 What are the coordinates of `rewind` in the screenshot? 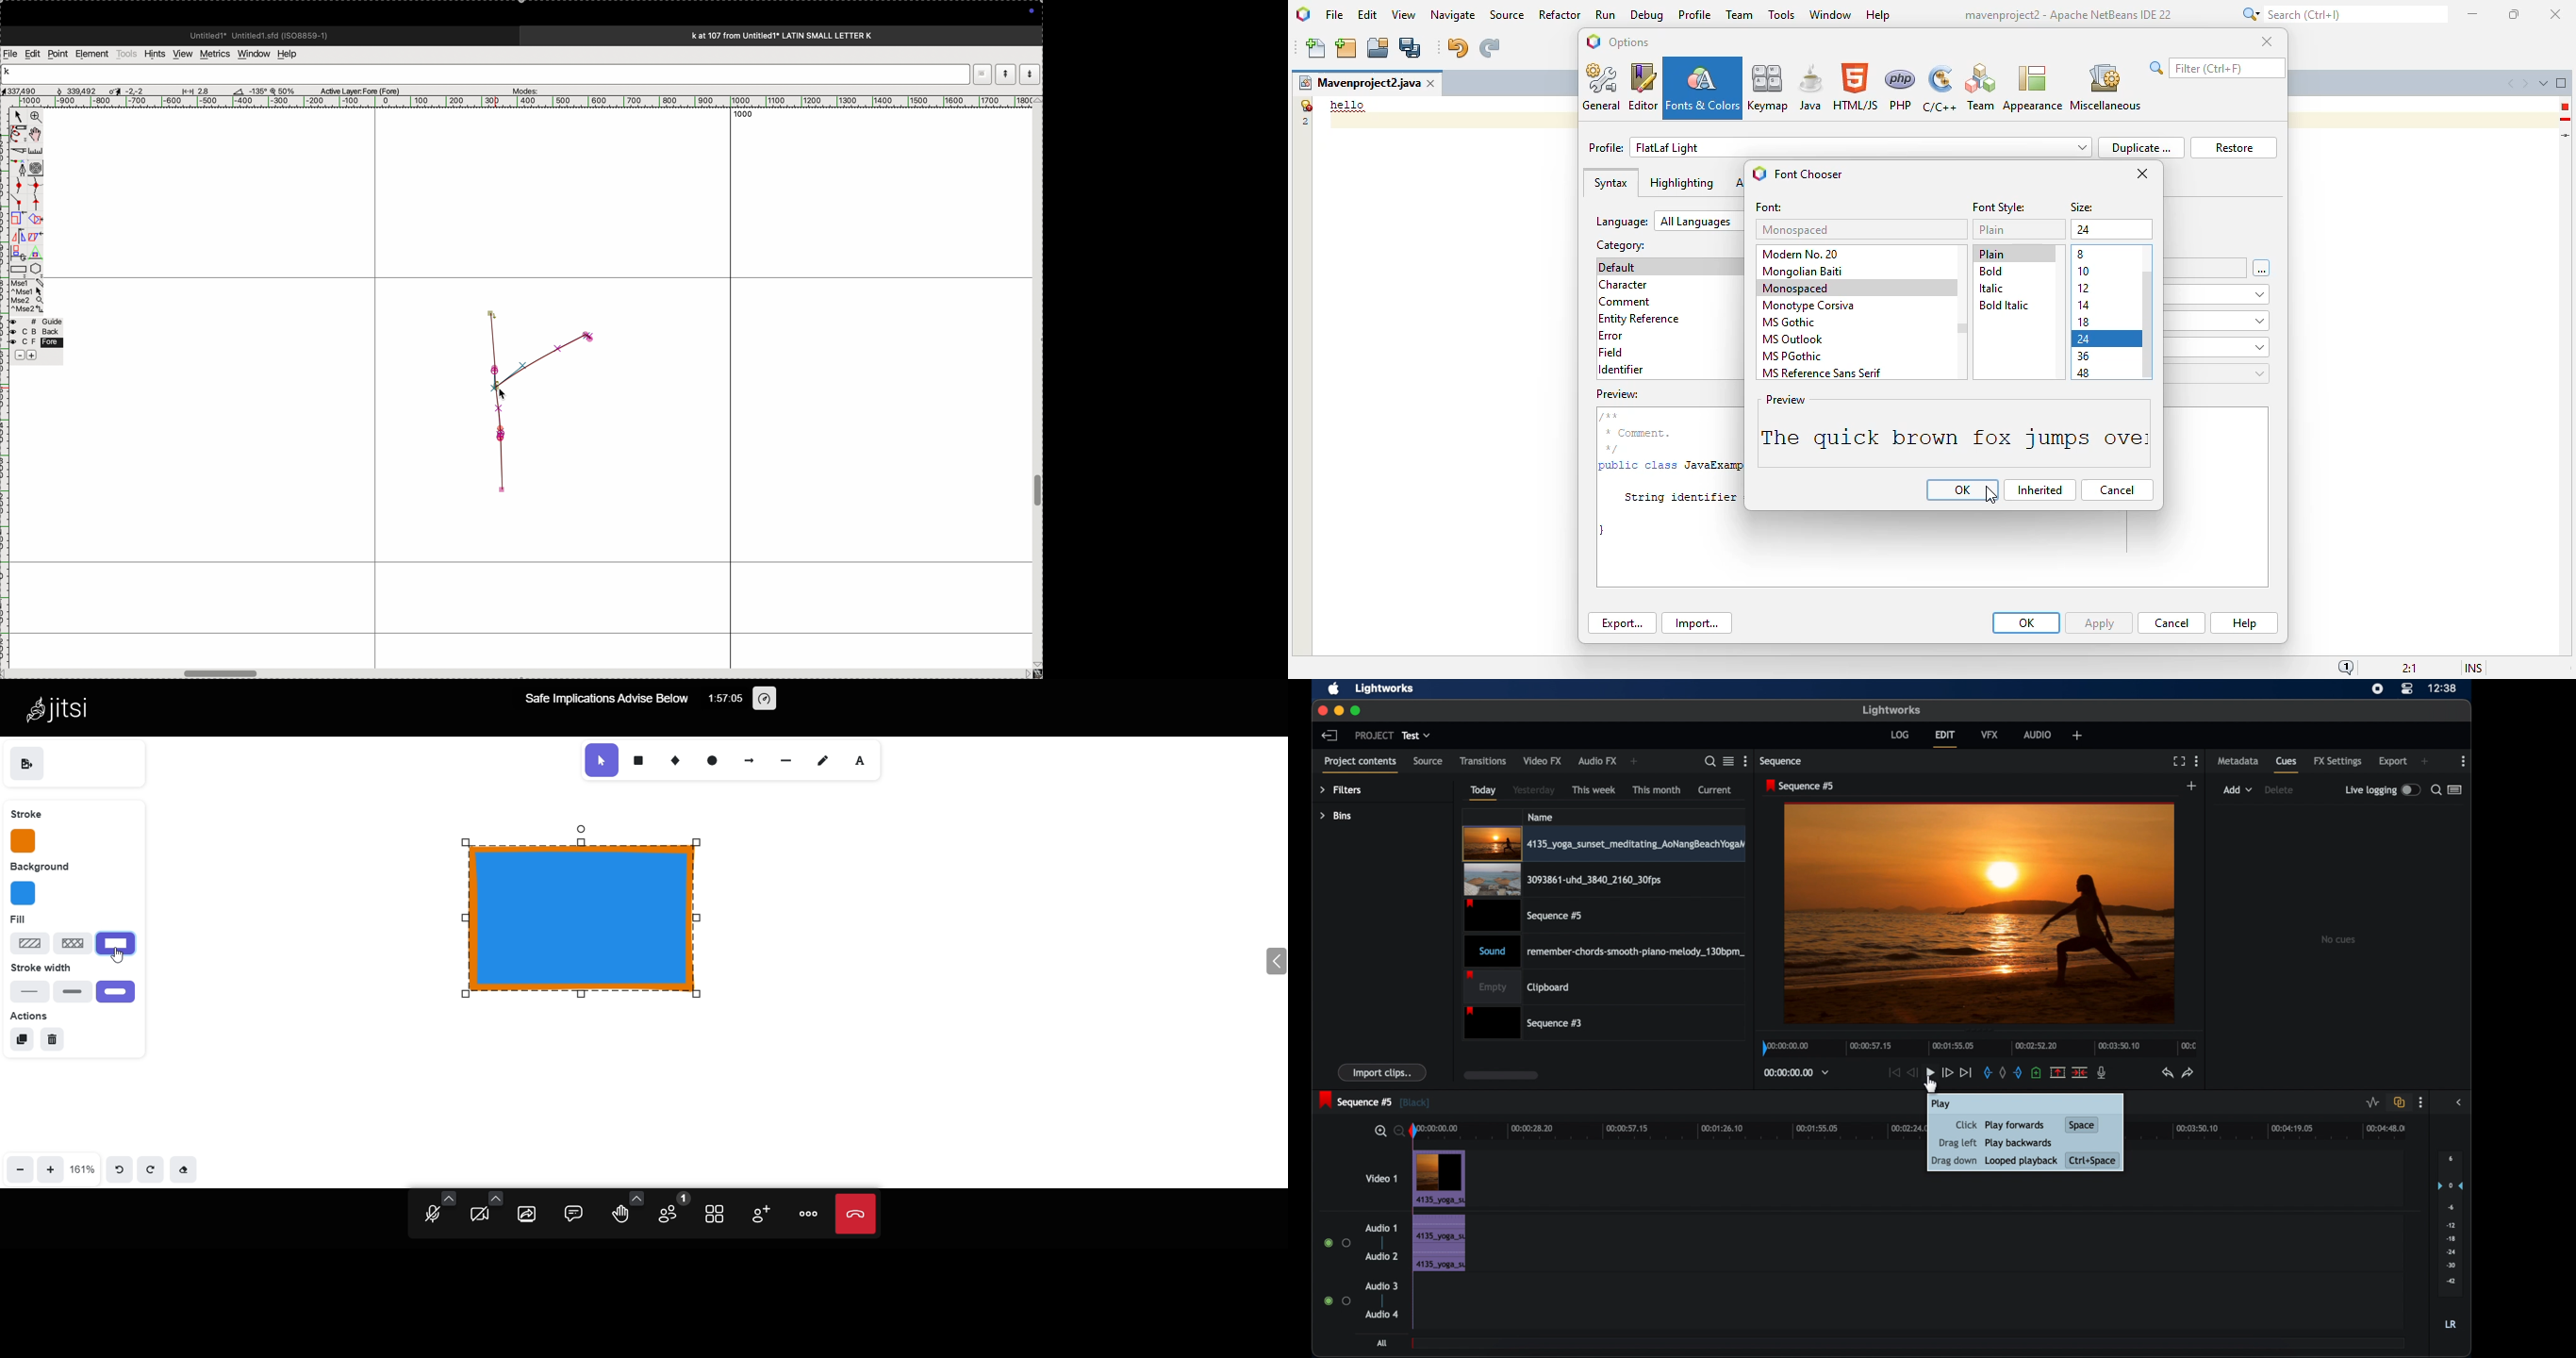 It's located at (1913, 1073).